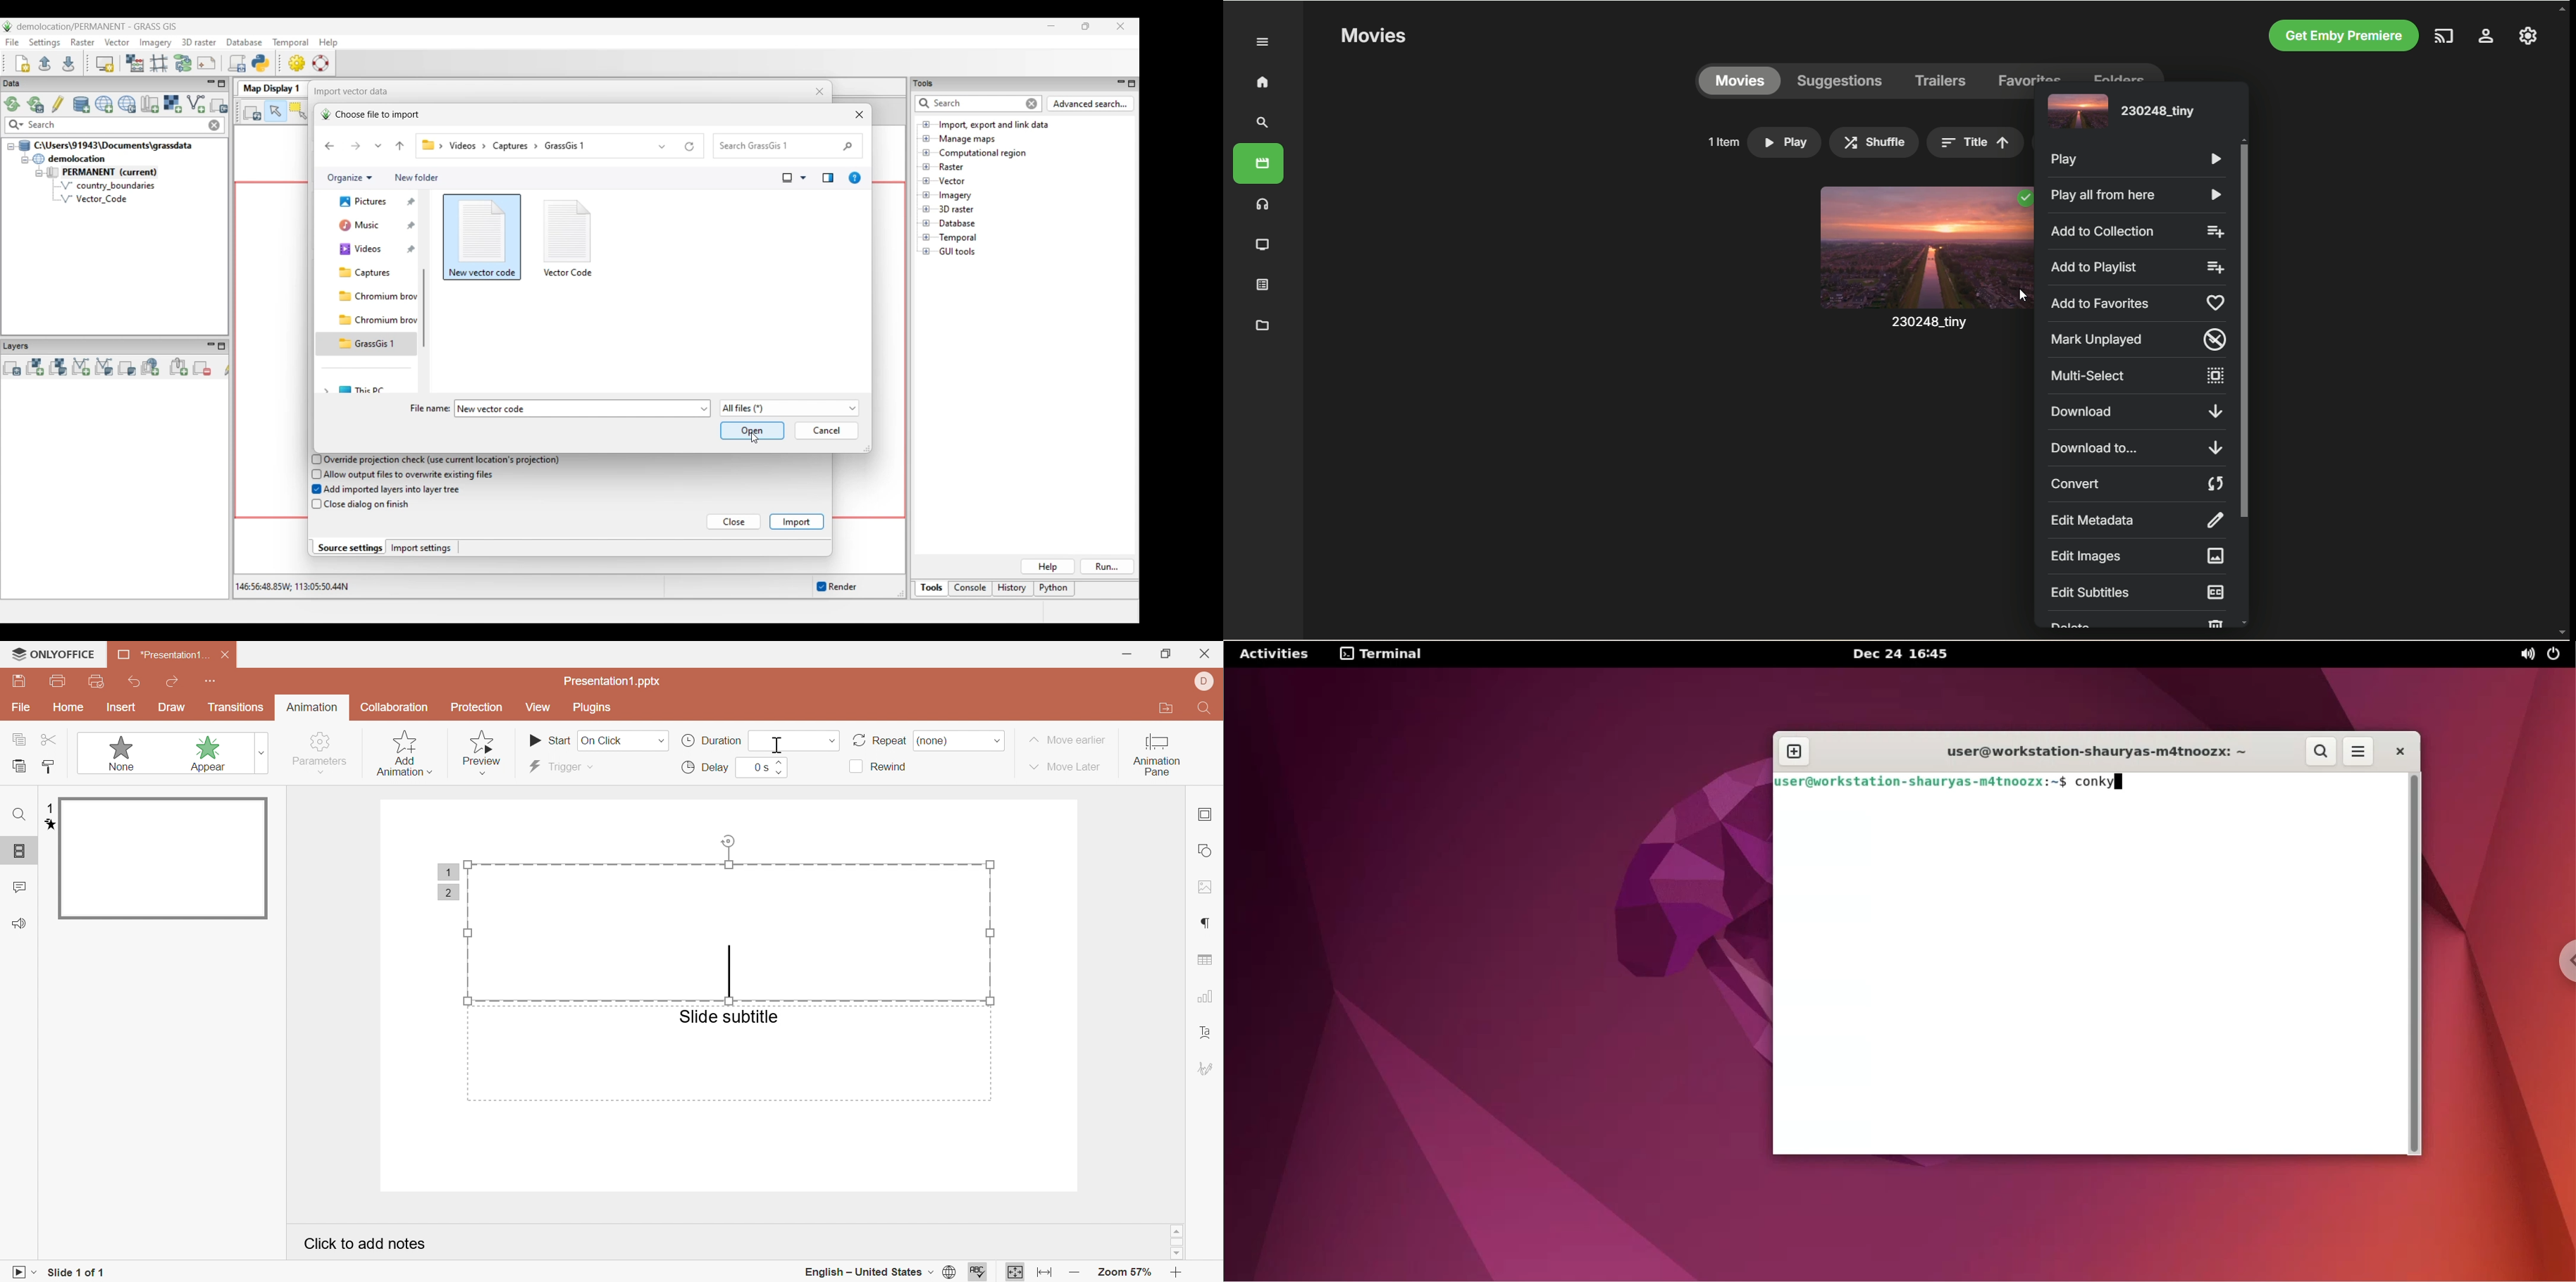 Image resolution: width=2576 pixels, height=1288 pixels. What do you see at coordinates (1203, 923) in the screenshot?
I see `paragraph settings` at bounding box center [1203, 923].